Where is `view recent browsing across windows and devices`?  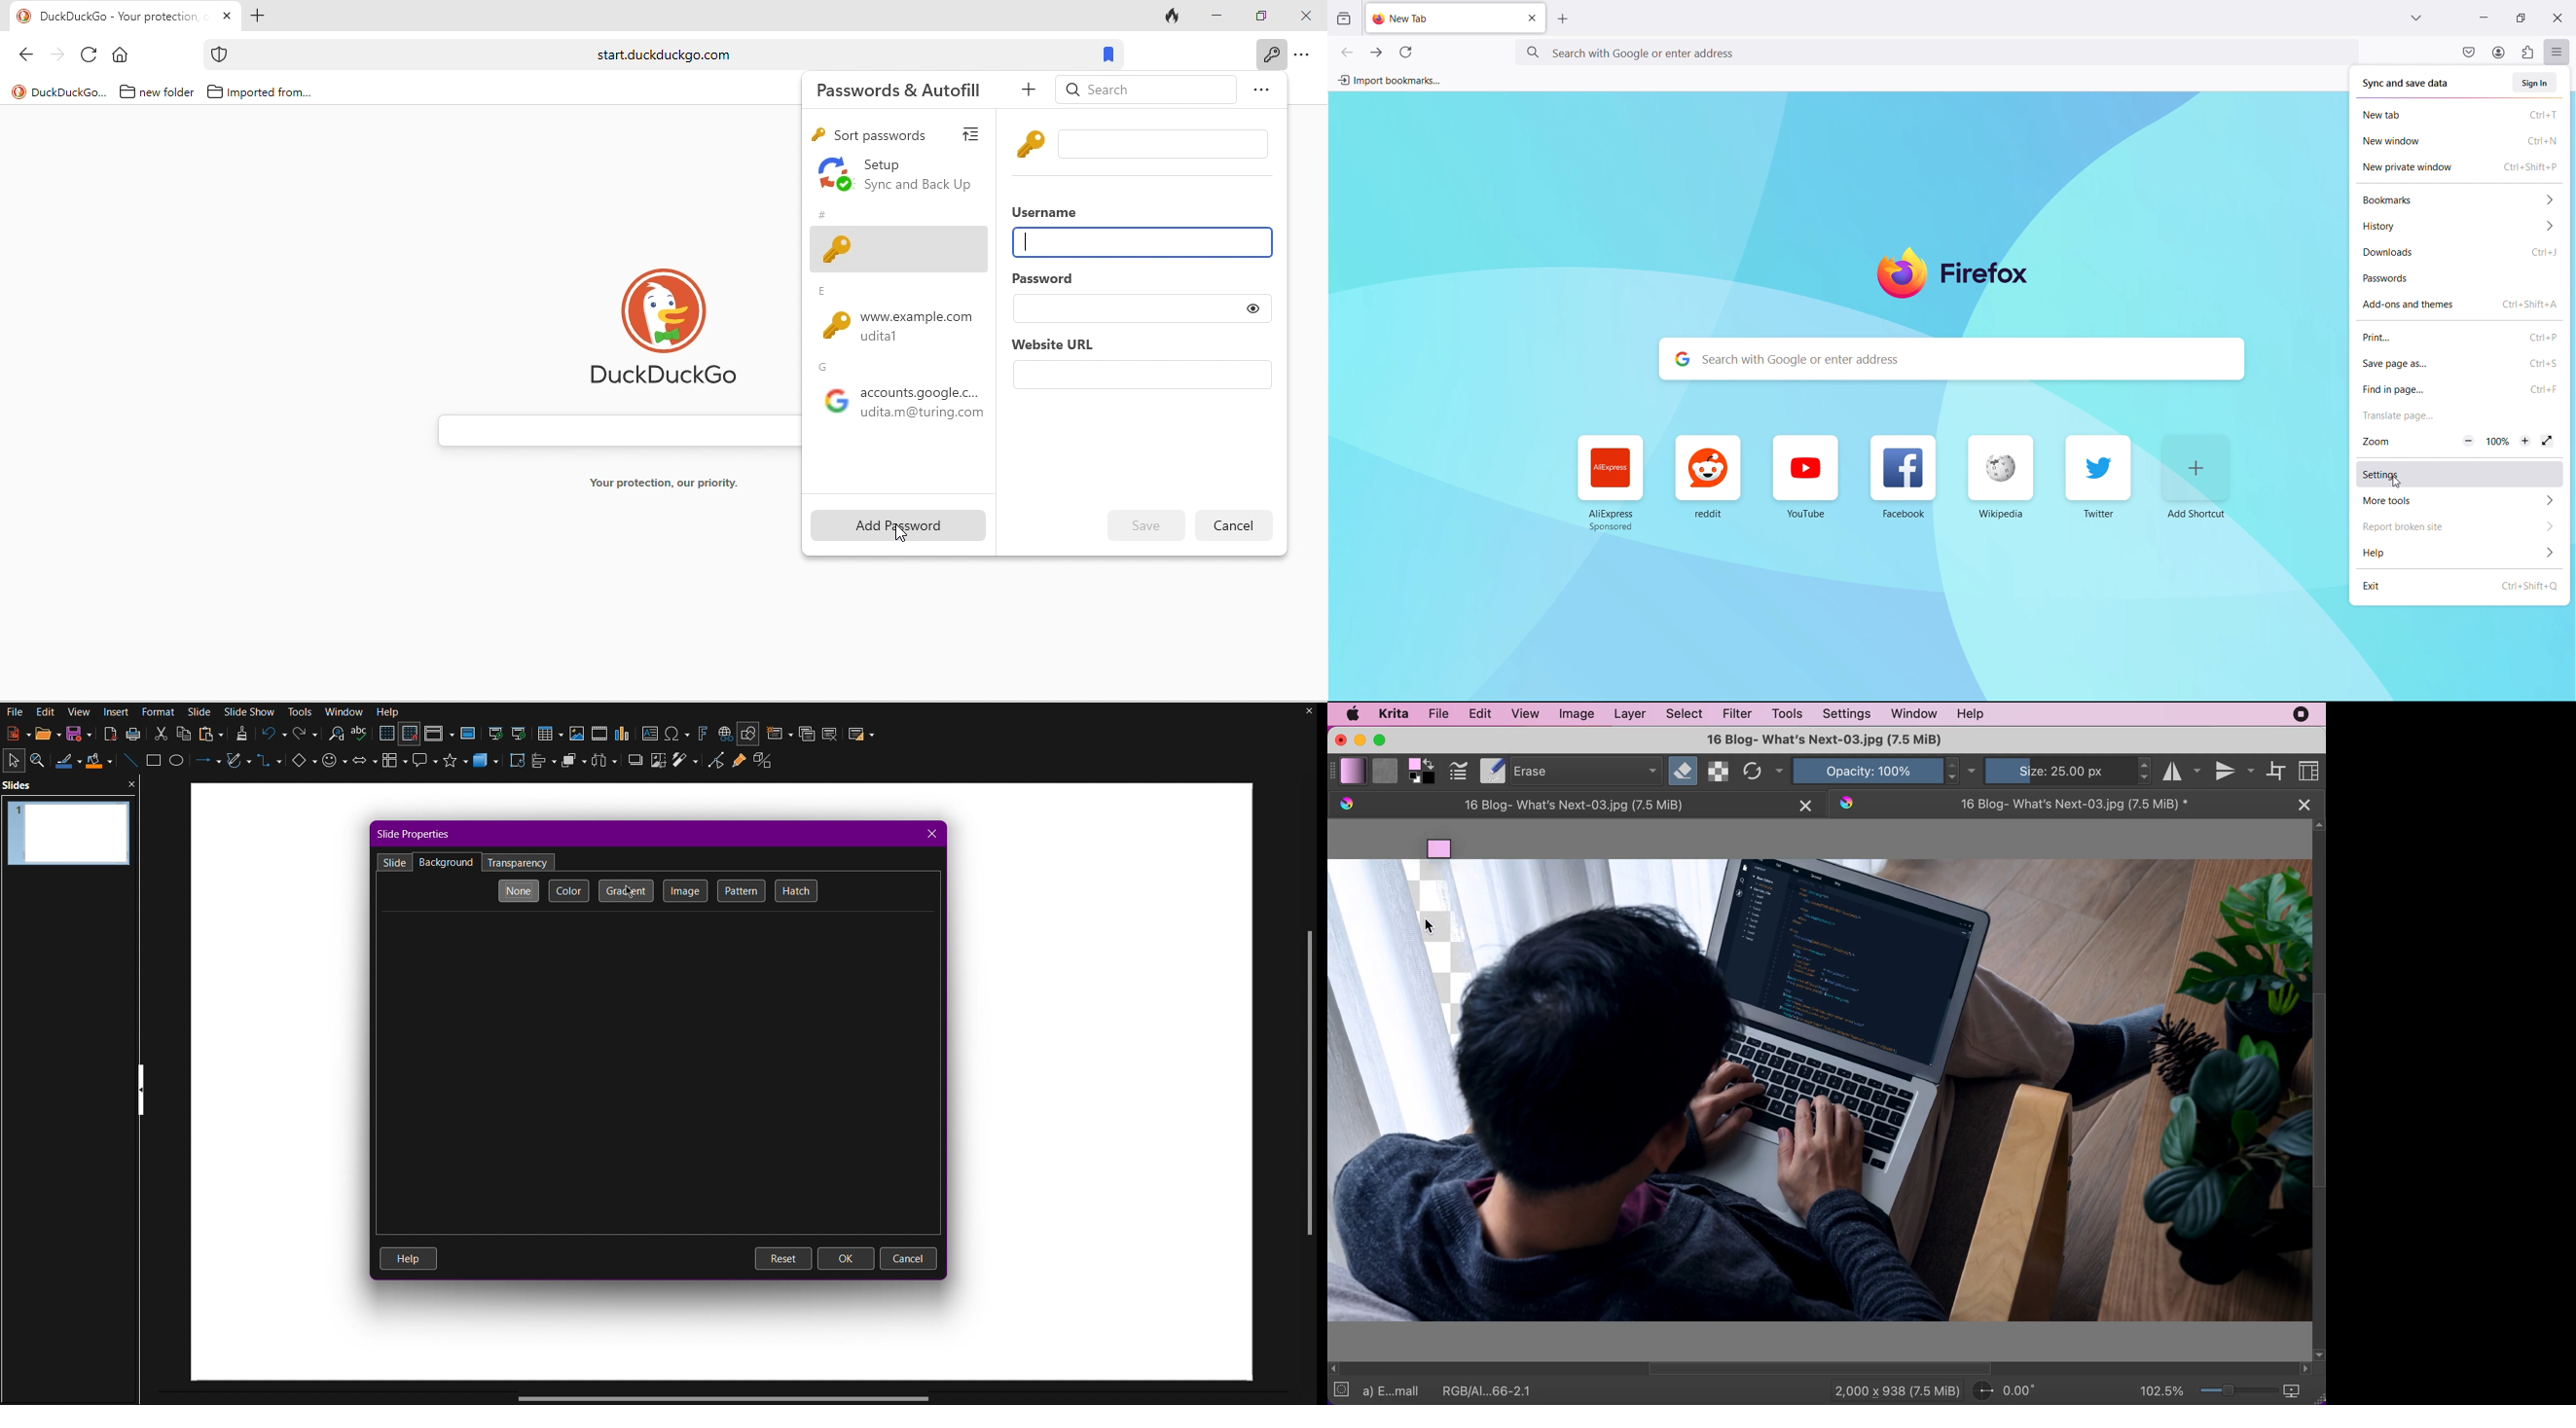 view recent browsing across windows and devices is located at coordinates (1343, 19).